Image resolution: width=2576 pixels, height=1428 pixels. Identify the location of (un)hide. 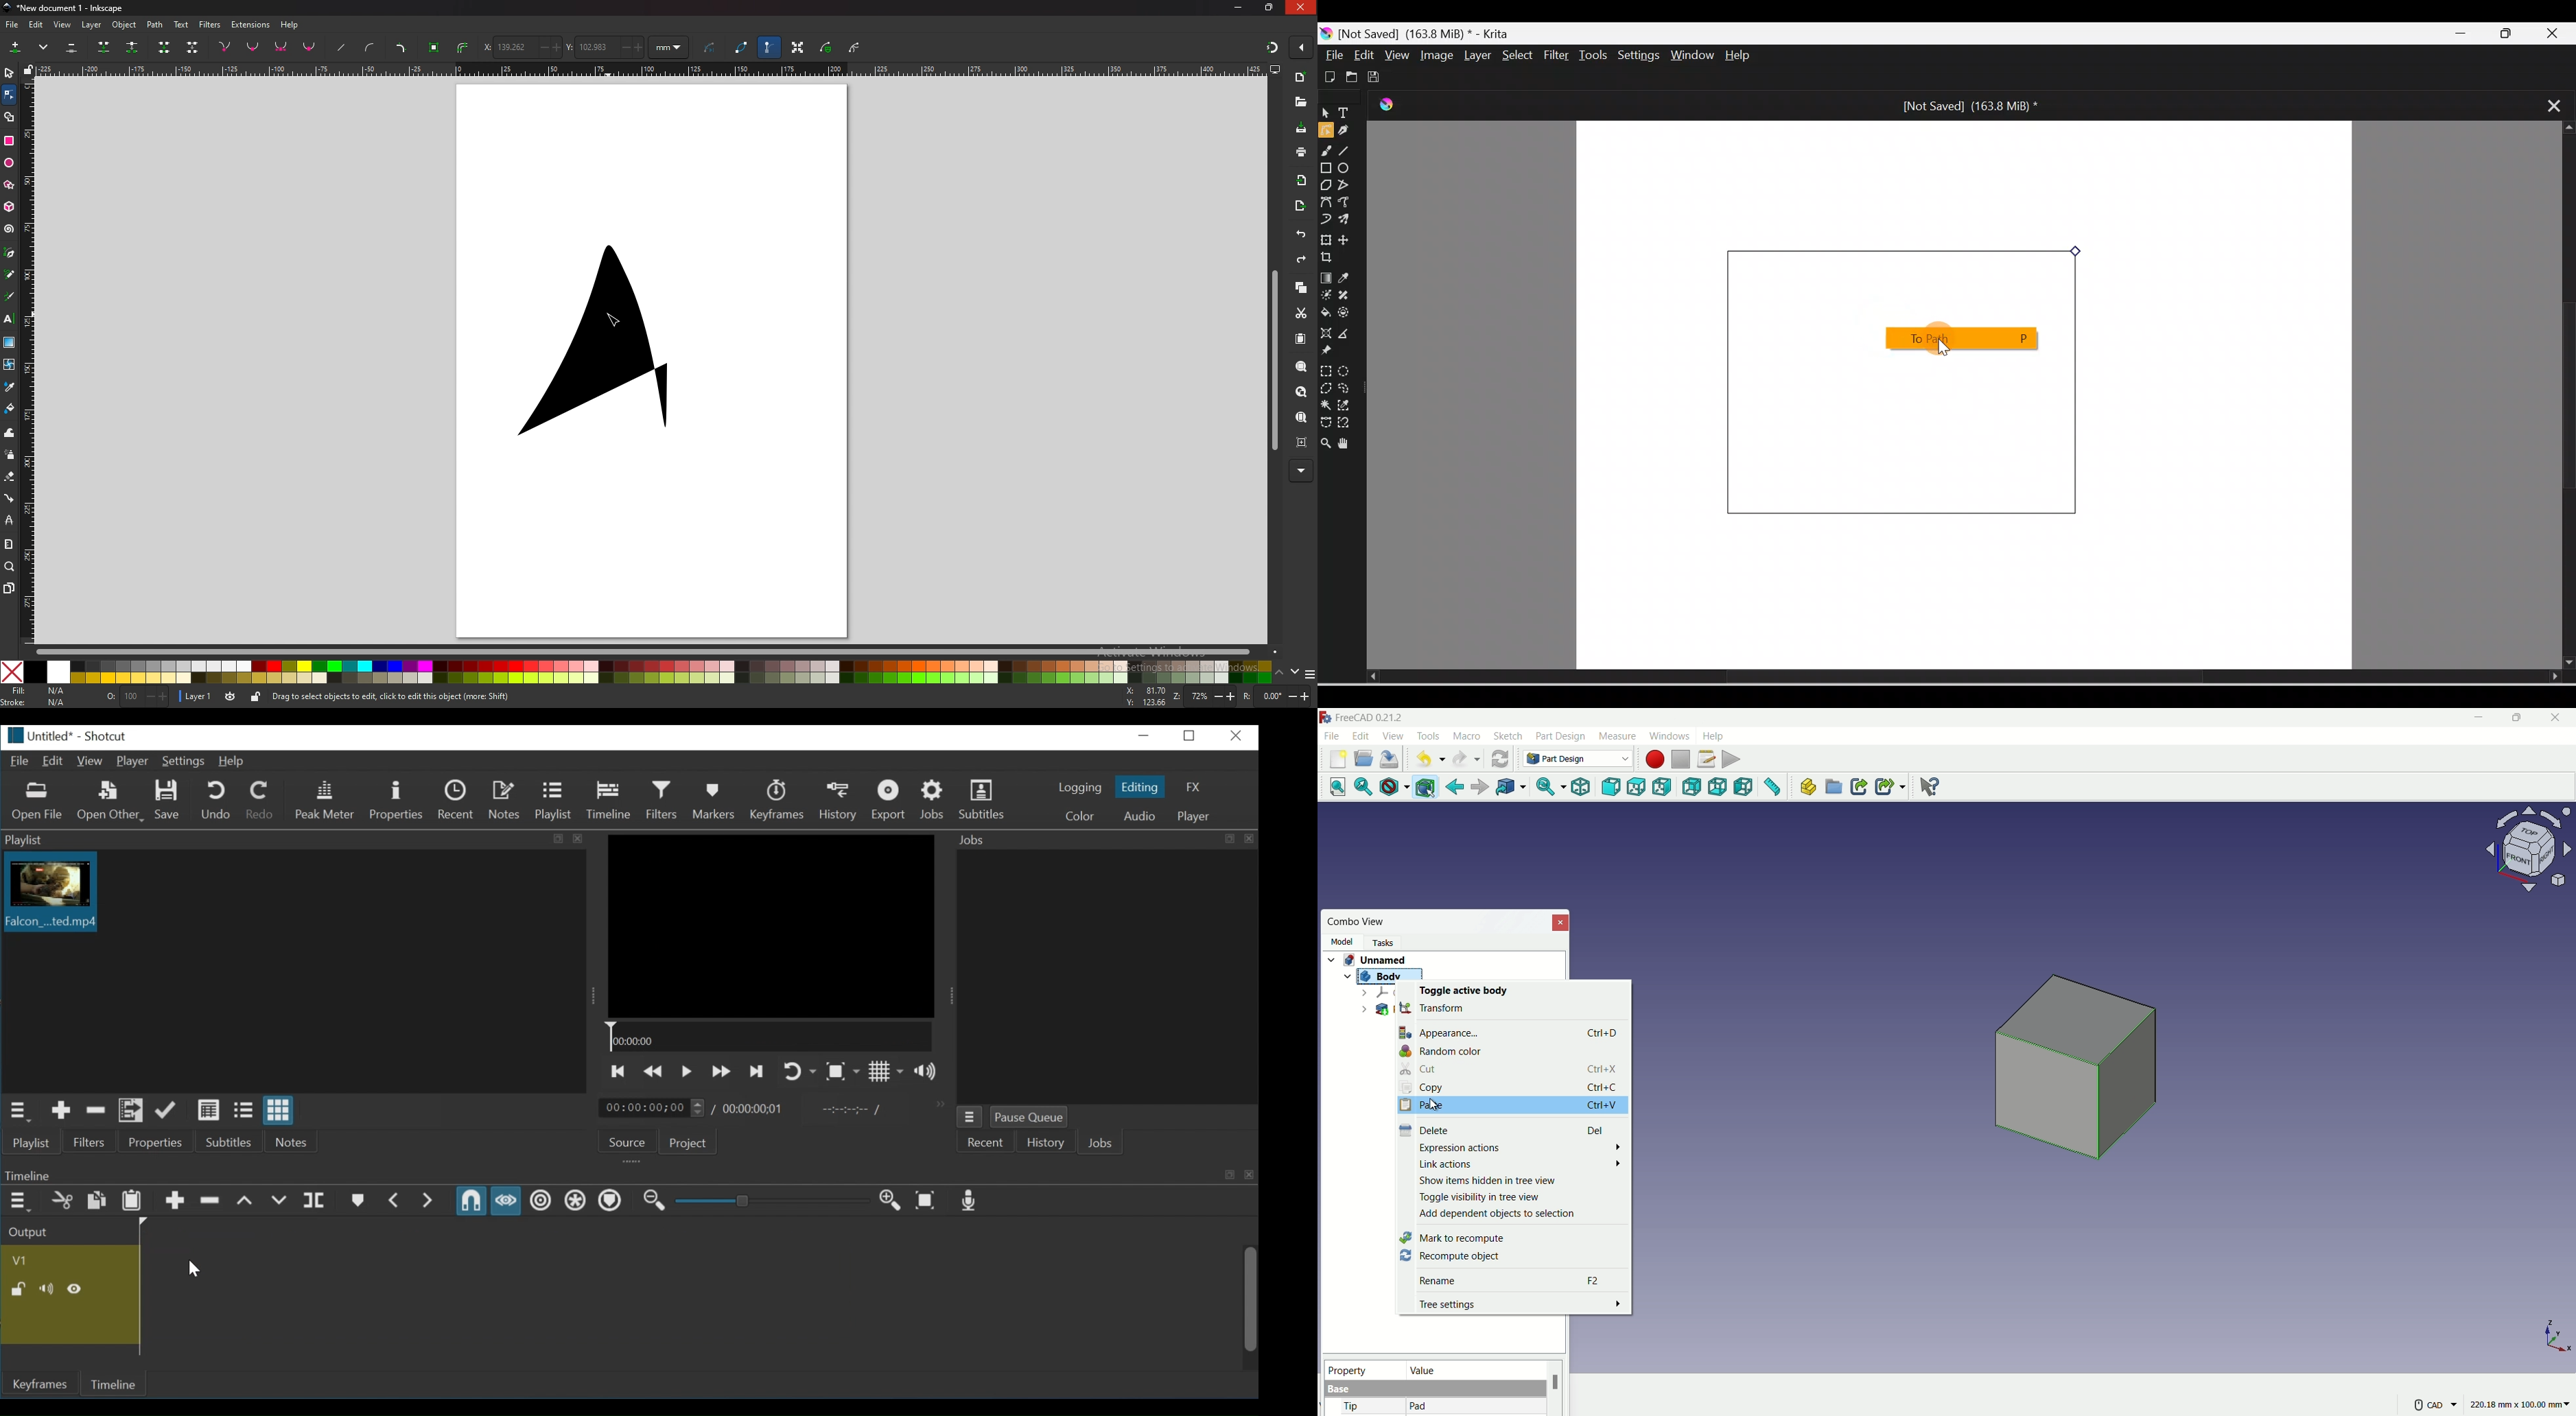
(75, 1288).